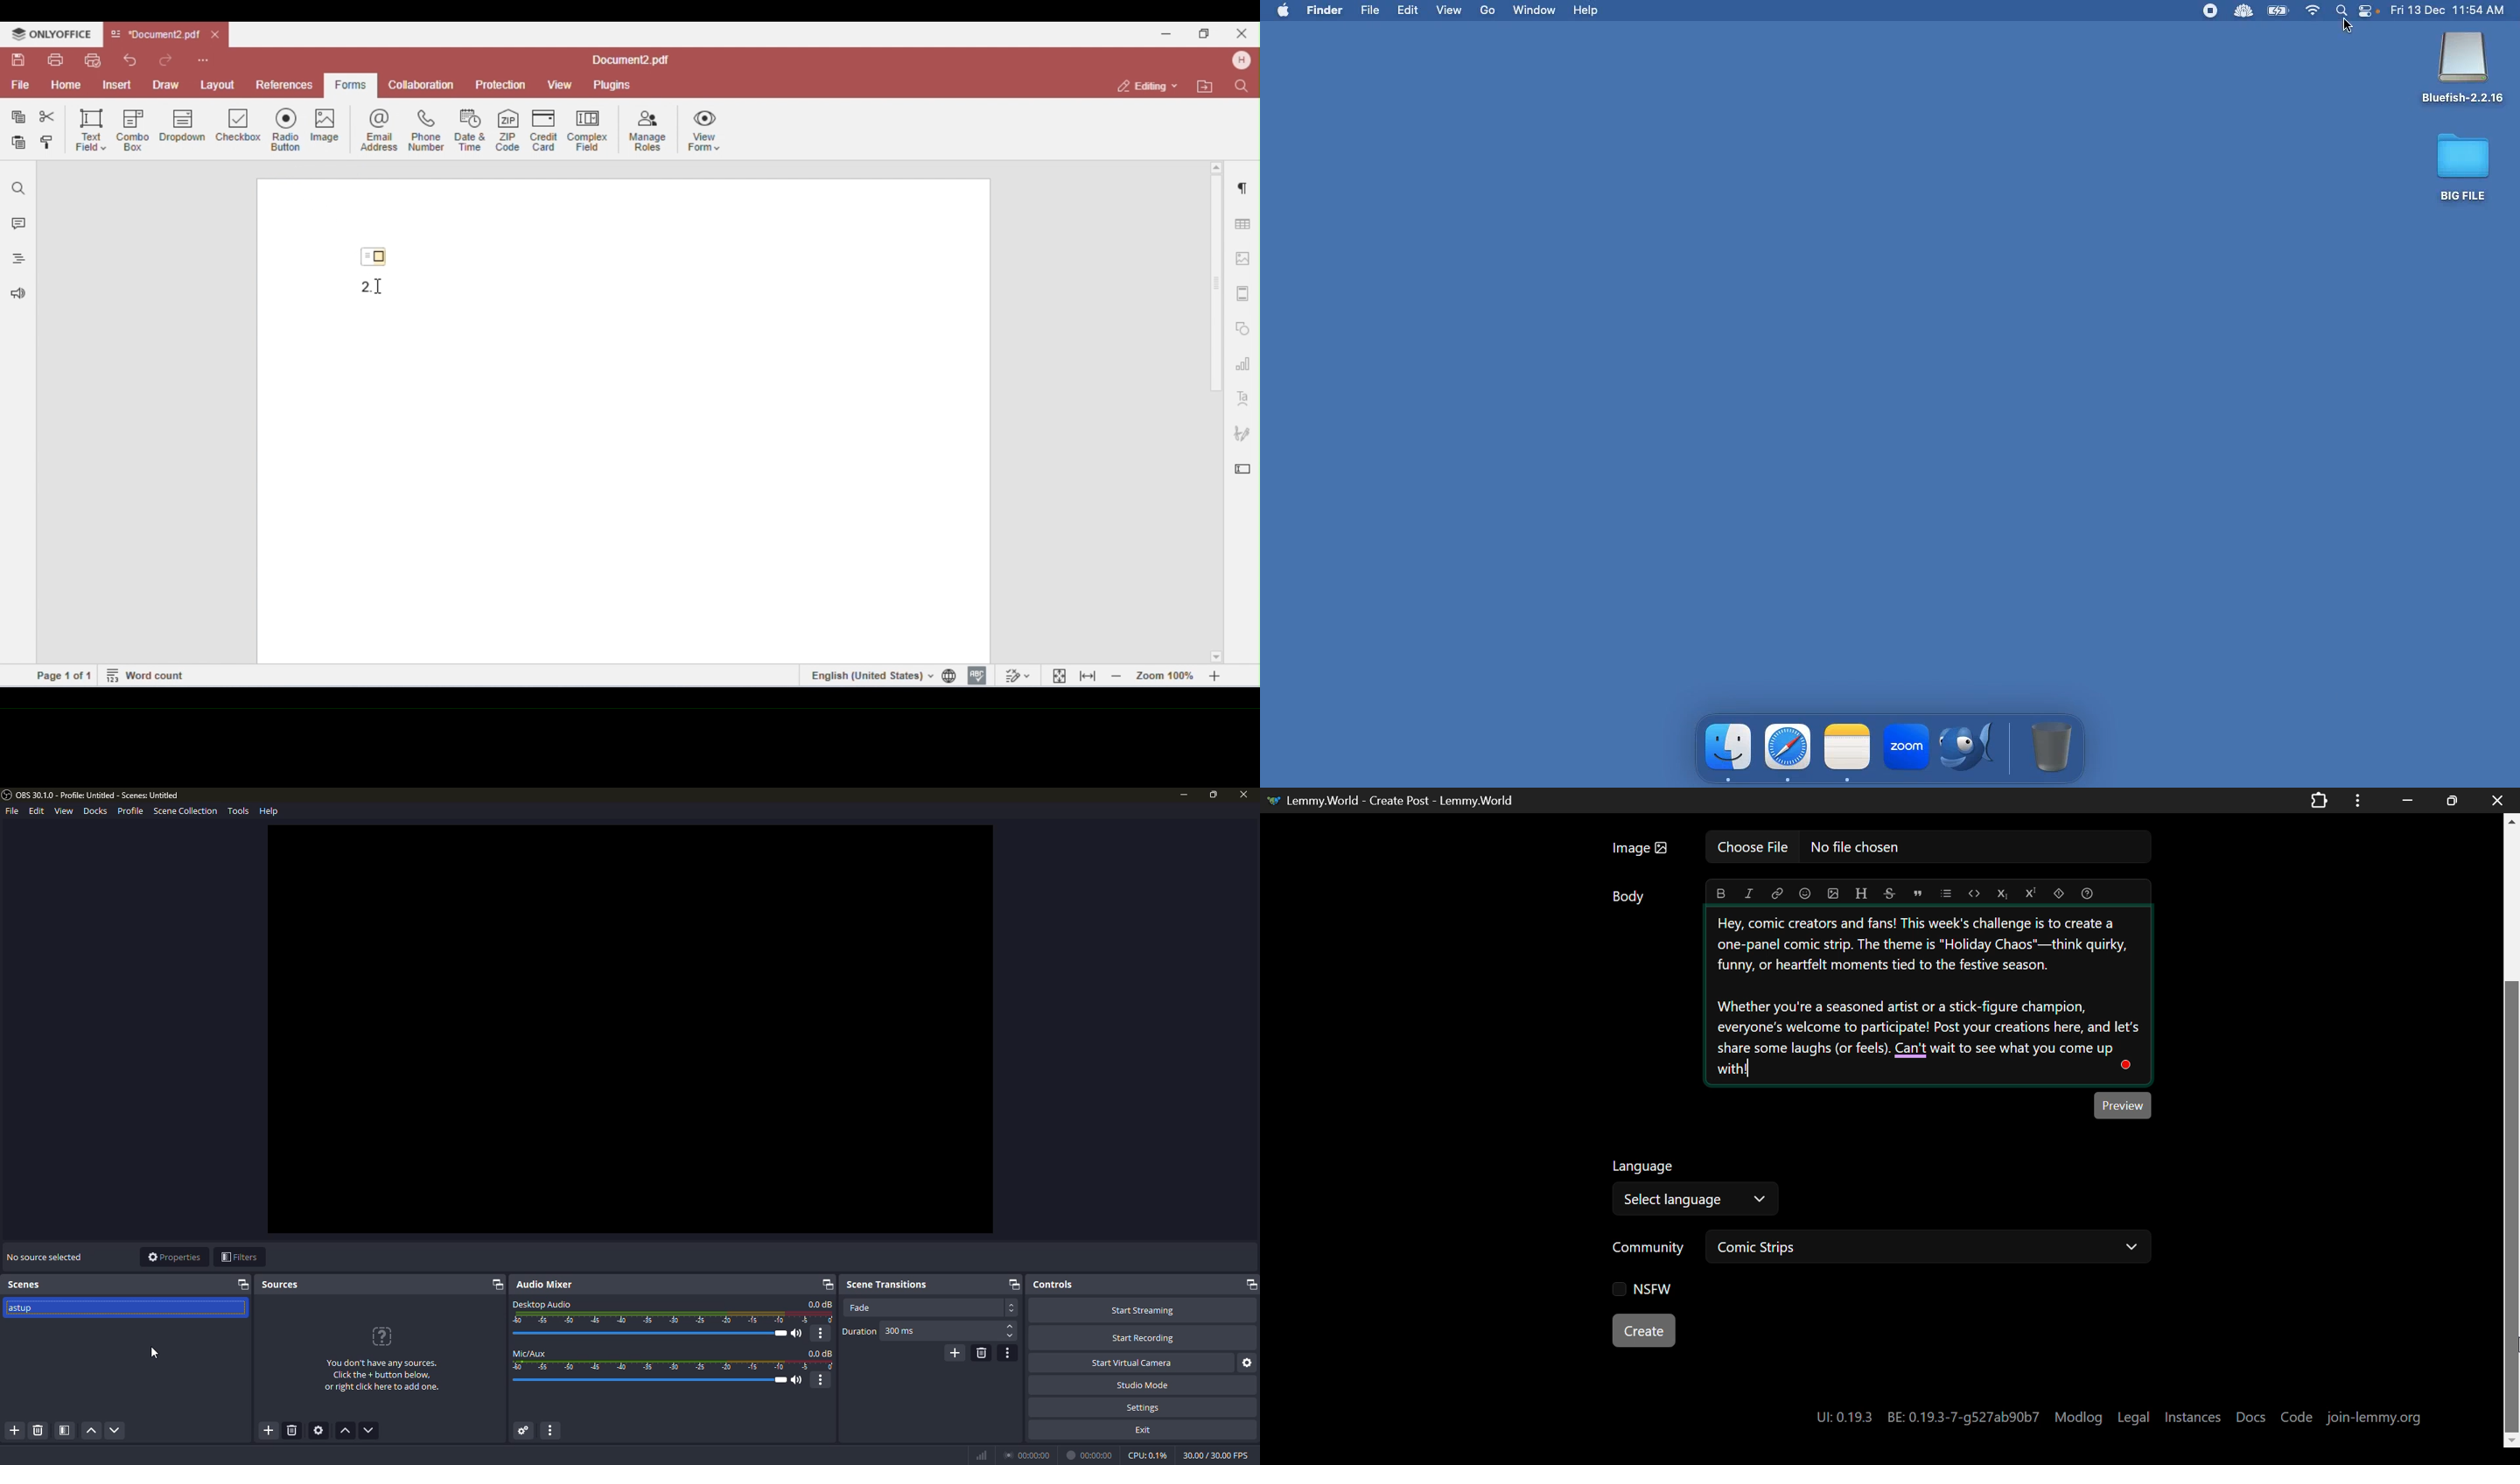  I want to click on cursor, so click(156, 1353).